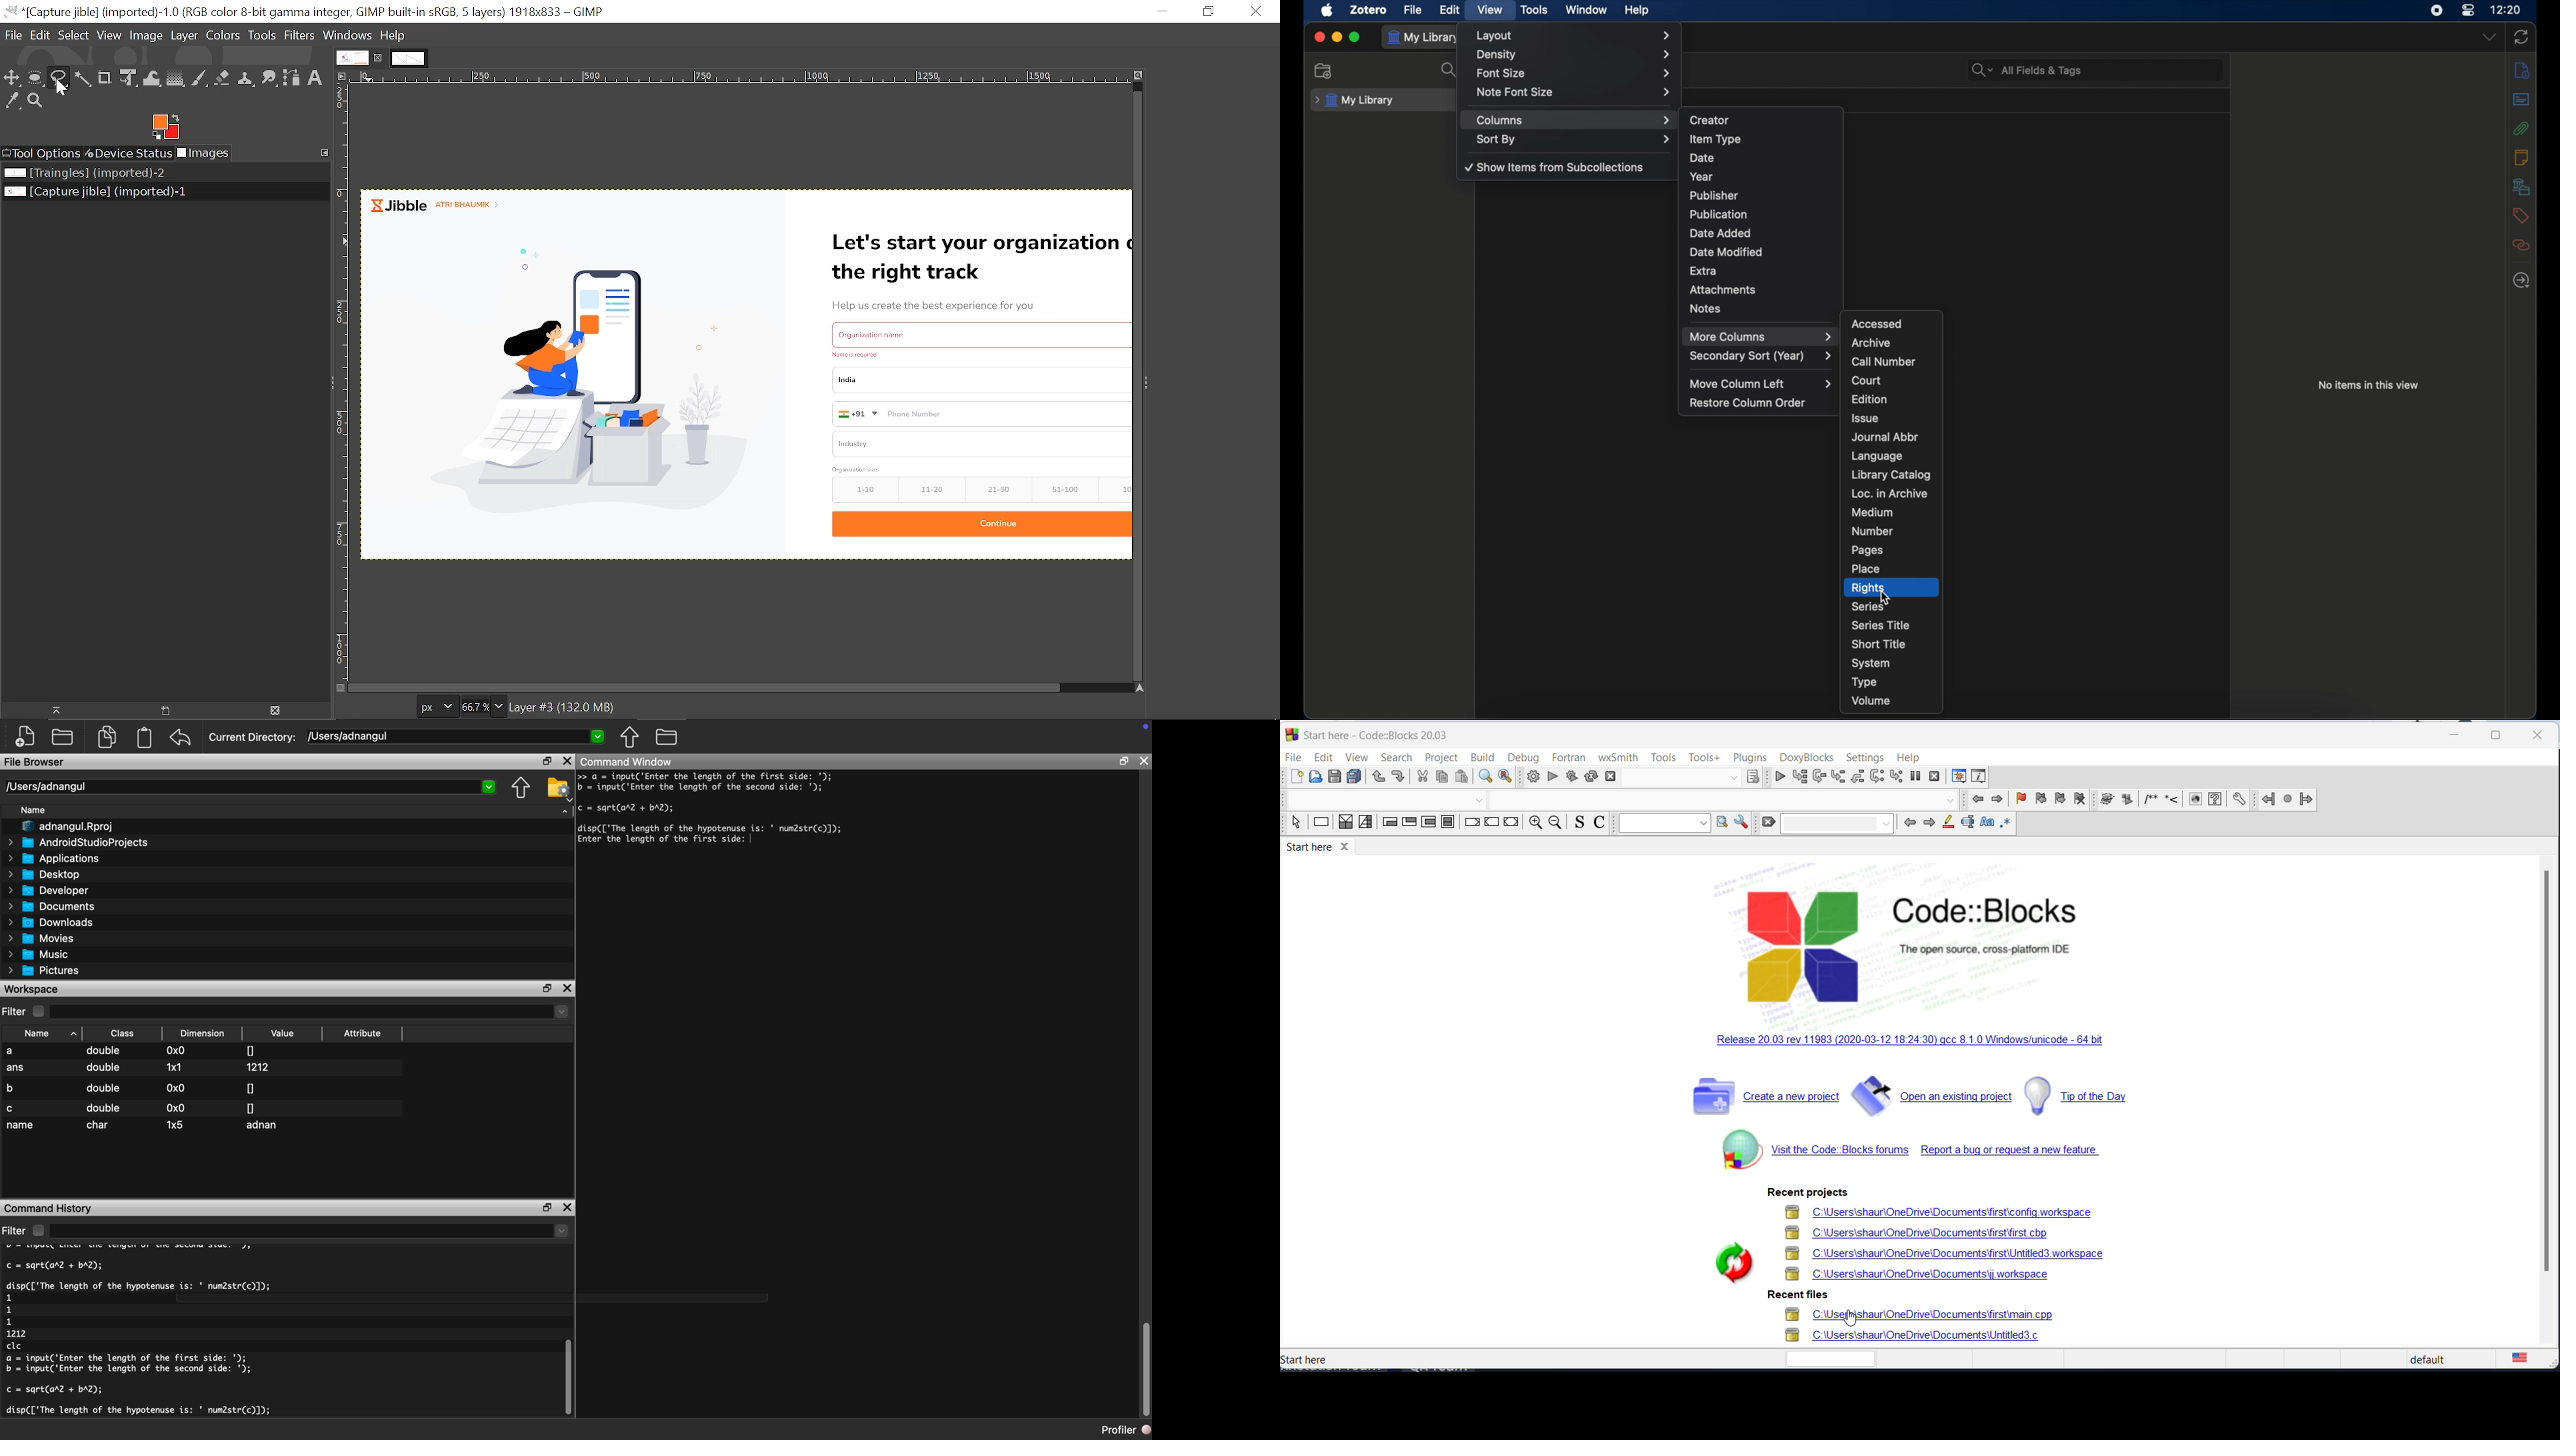 The image size is (2576, 1456). Describe the element at coordinates (2500, 735) in the screenshot. I see `maximize` at that location.